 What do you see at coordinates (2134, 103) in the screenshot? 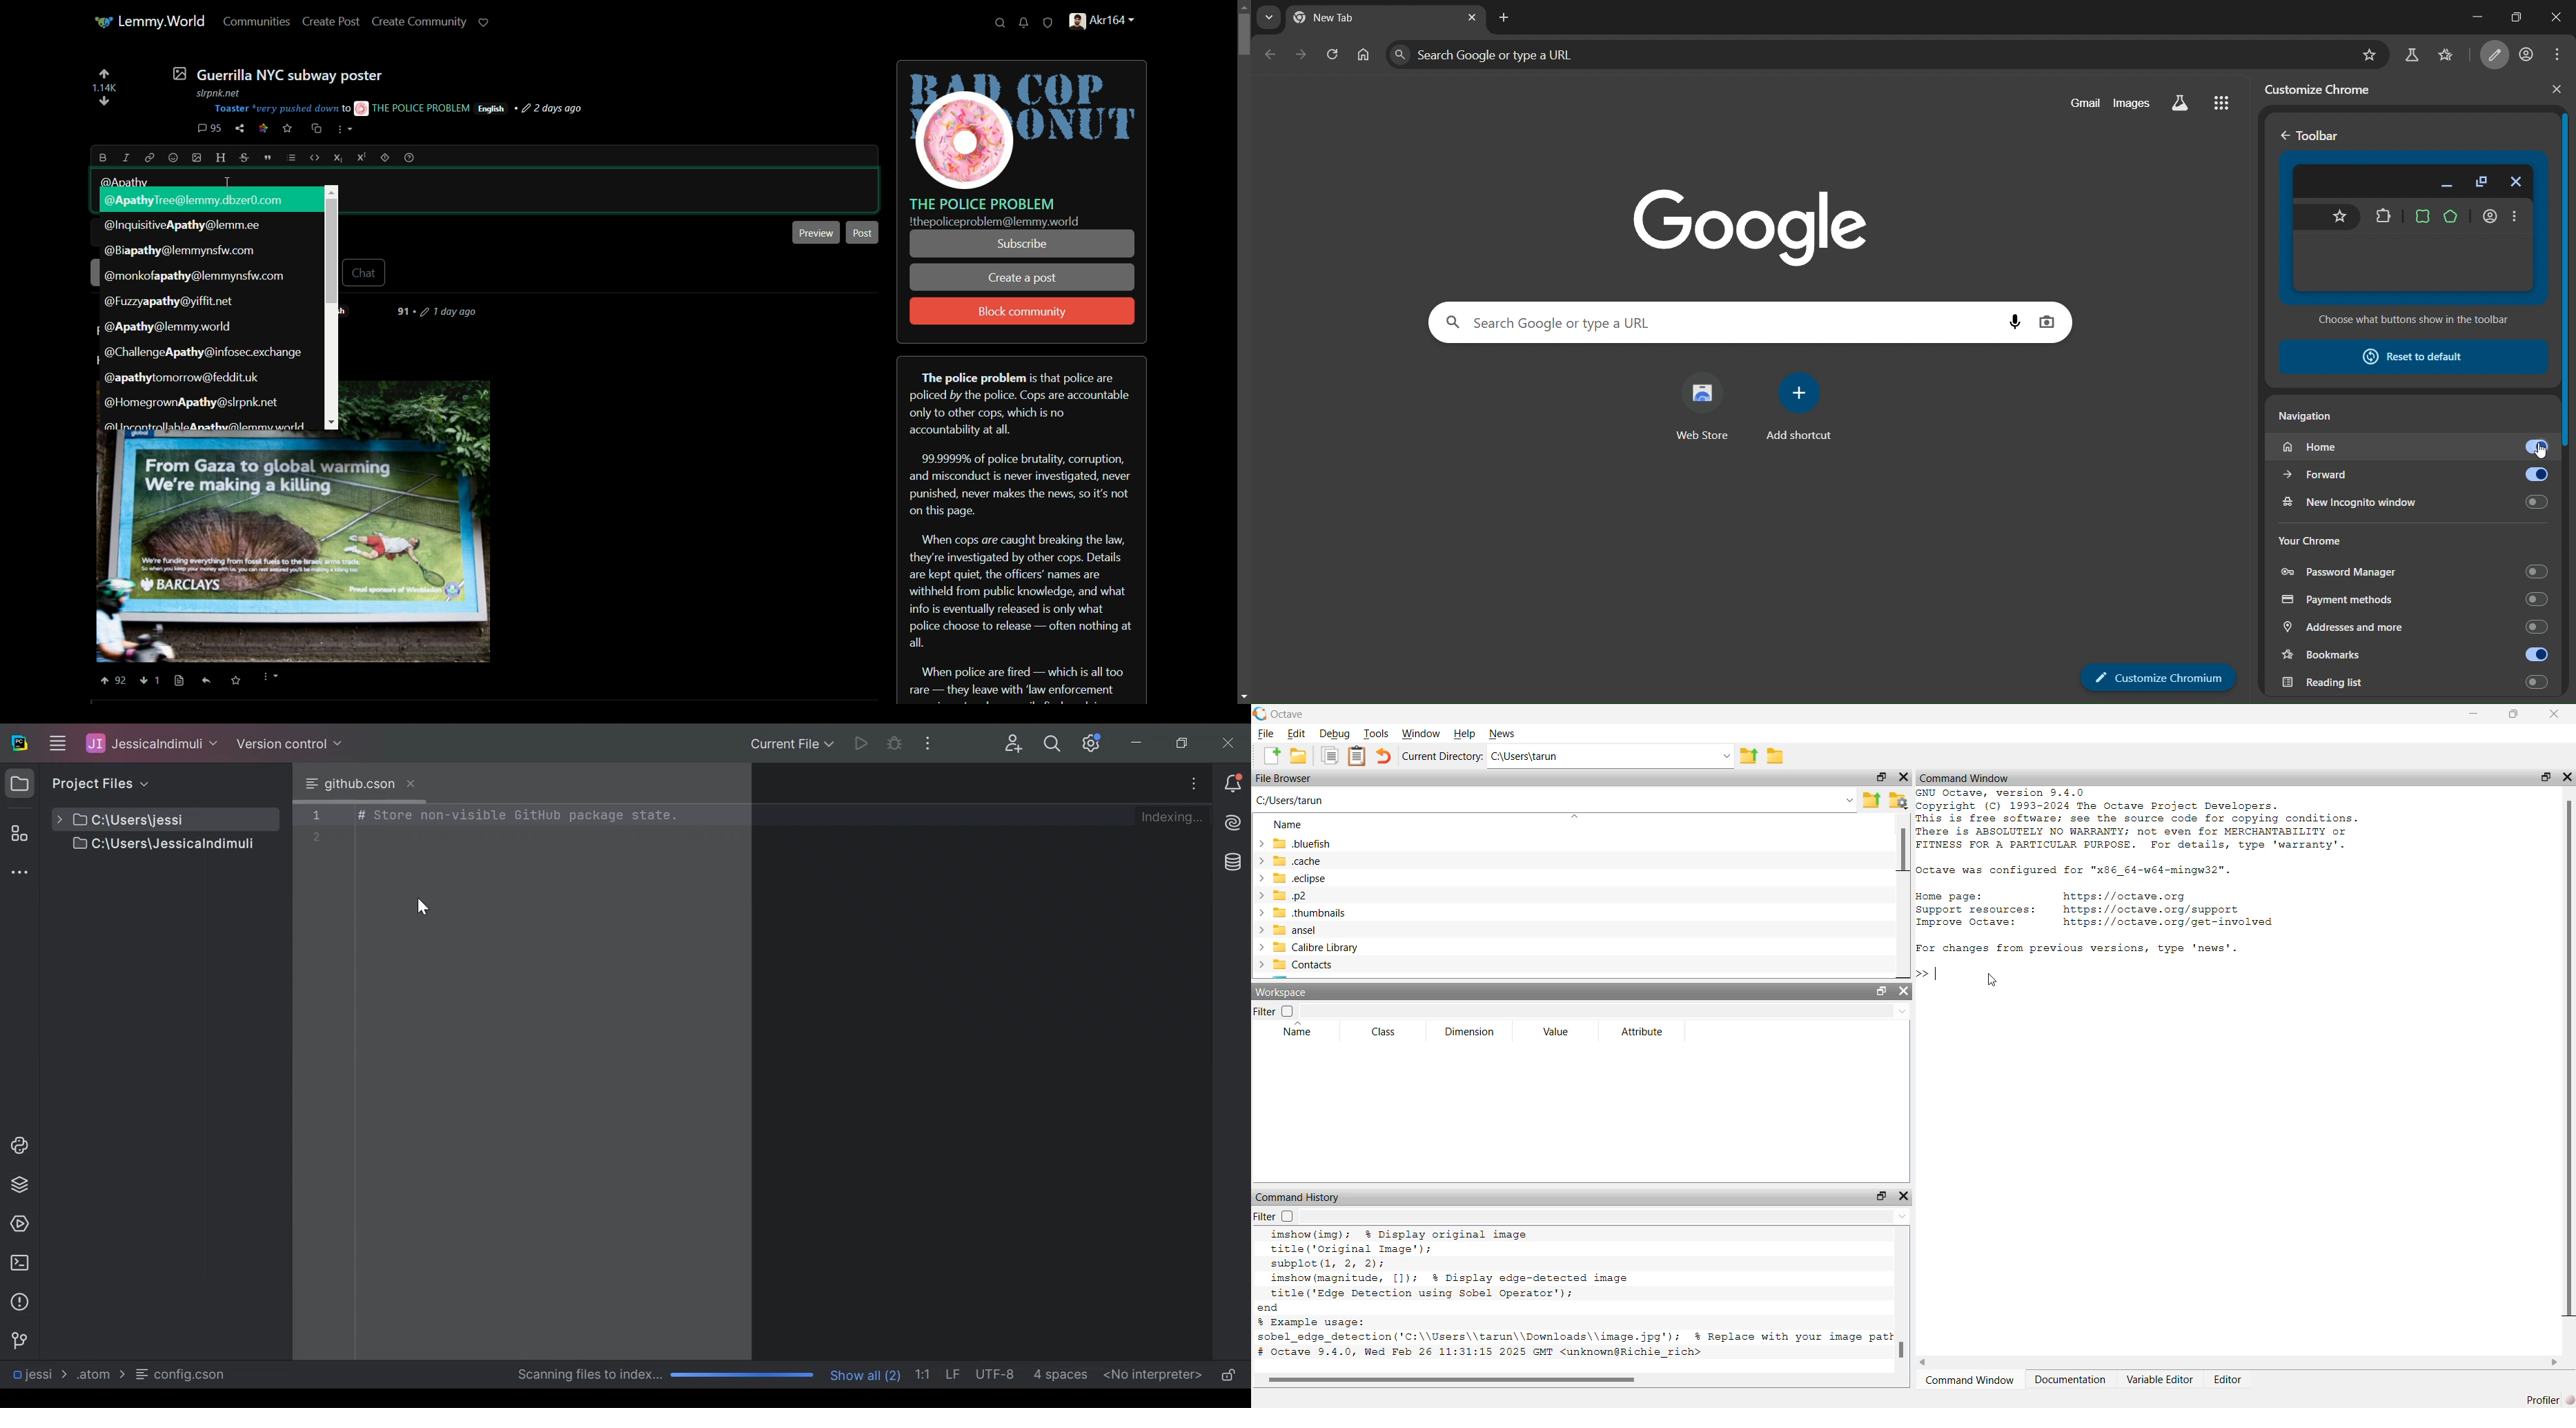
I see `images` at bounding box center [2134, 103].